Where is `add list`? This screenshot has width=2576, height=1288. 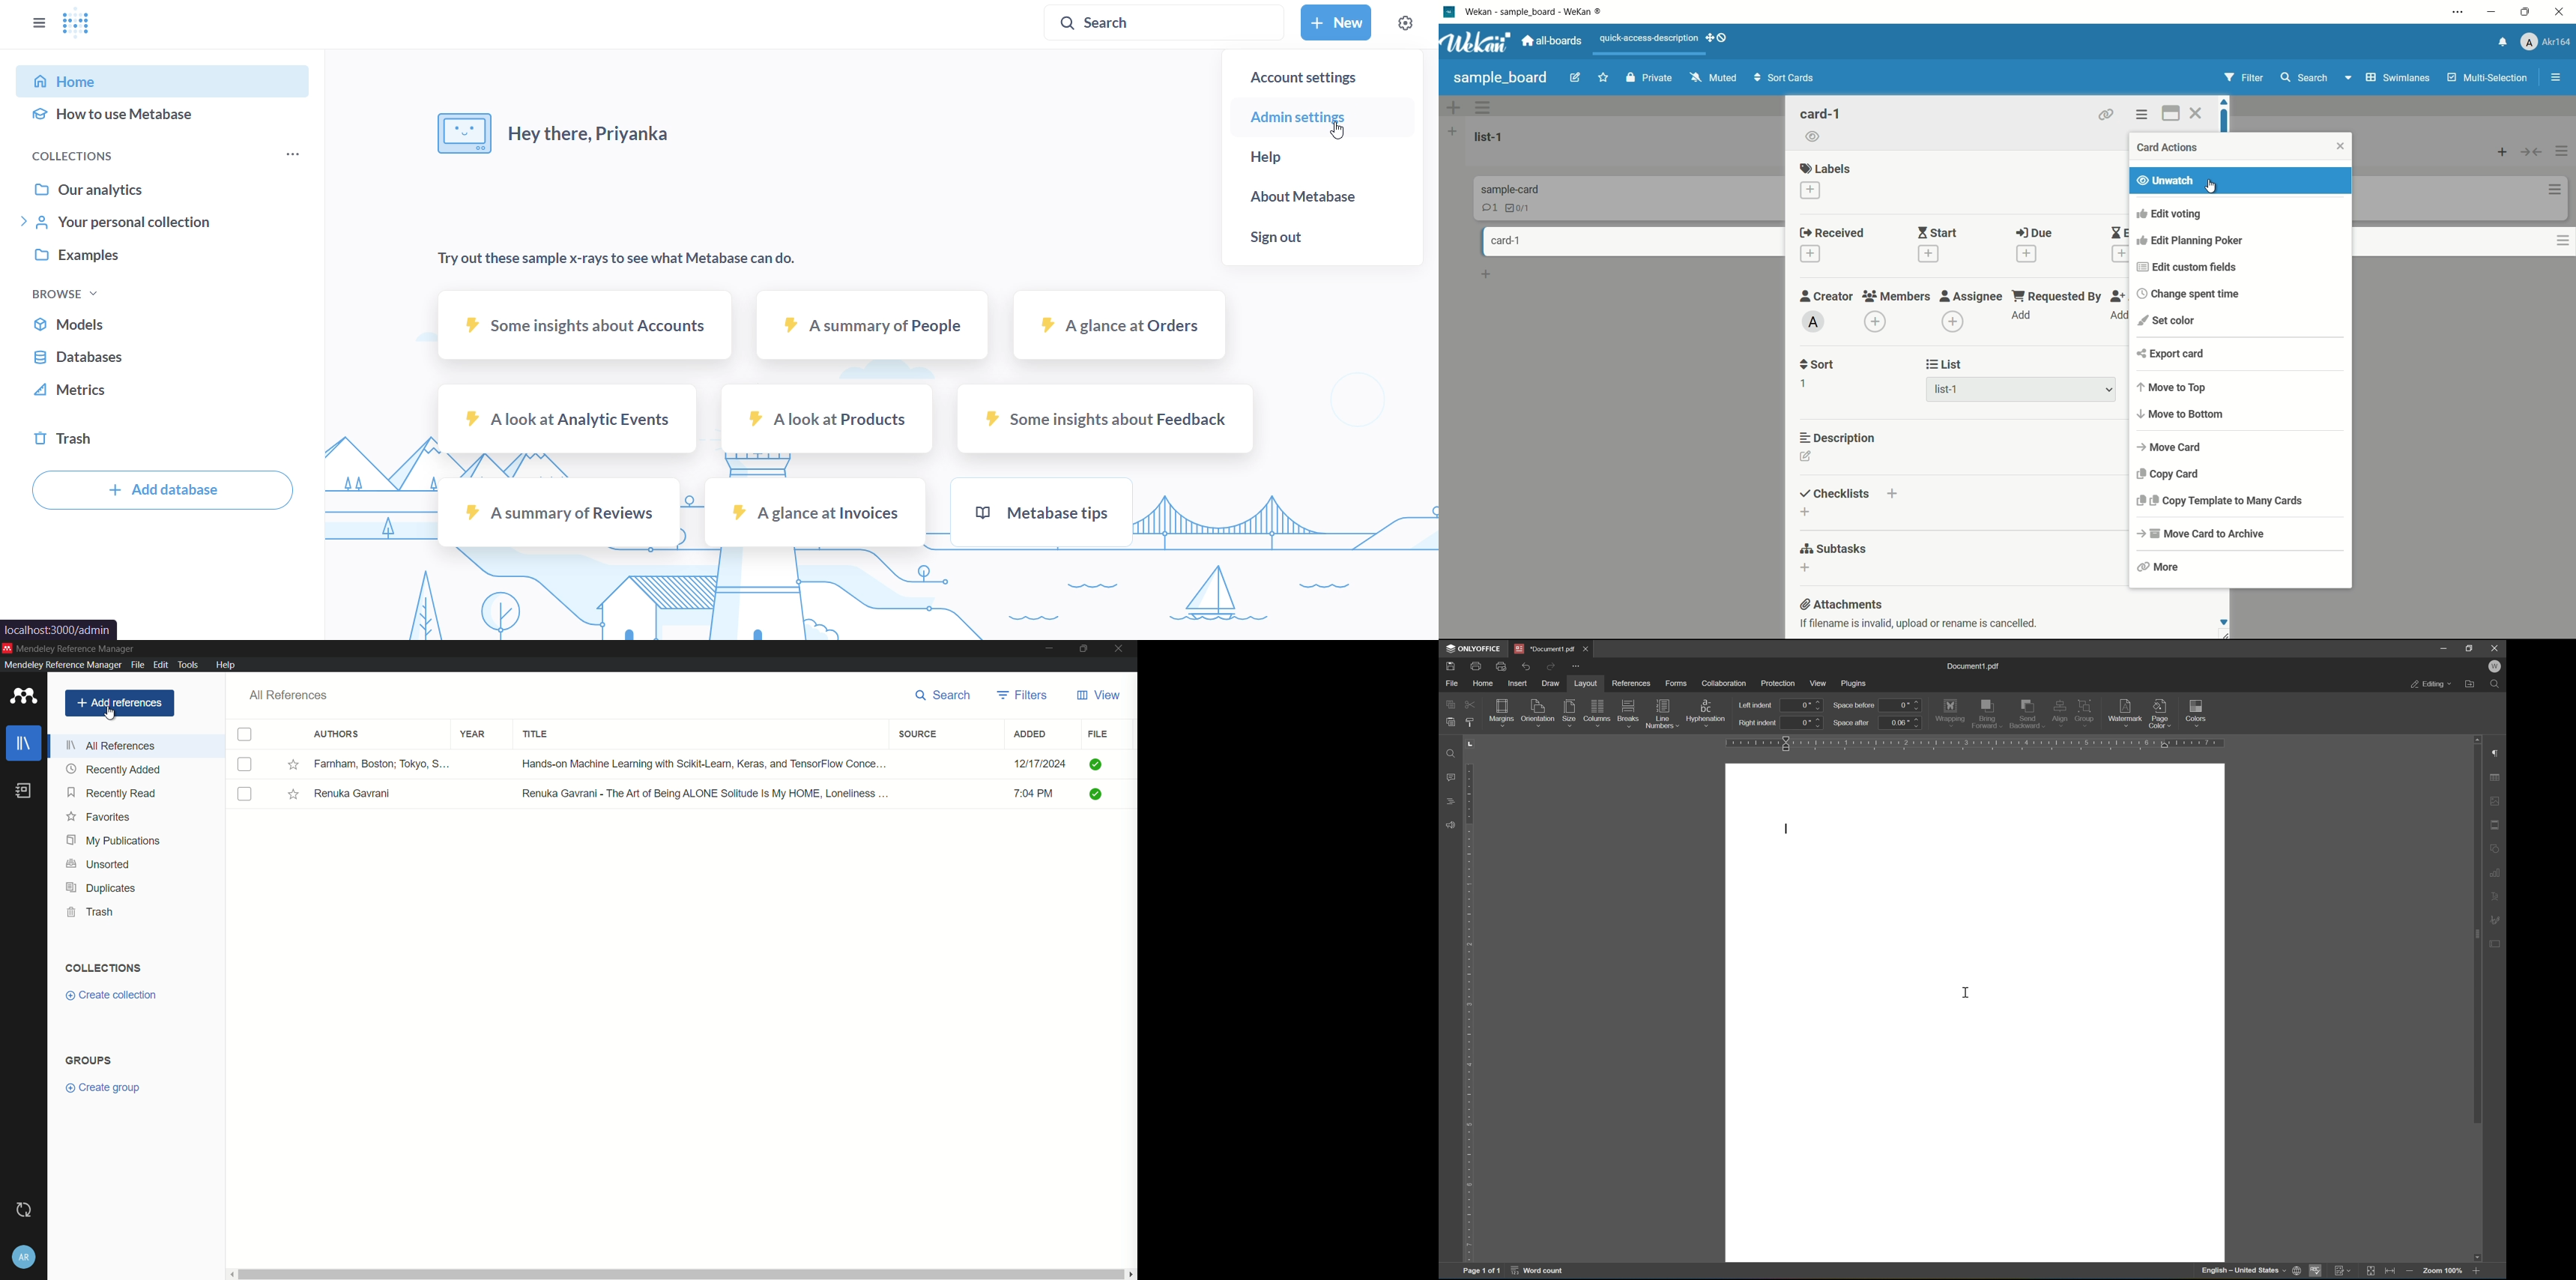
add list is located at coordinates (1453, 132).